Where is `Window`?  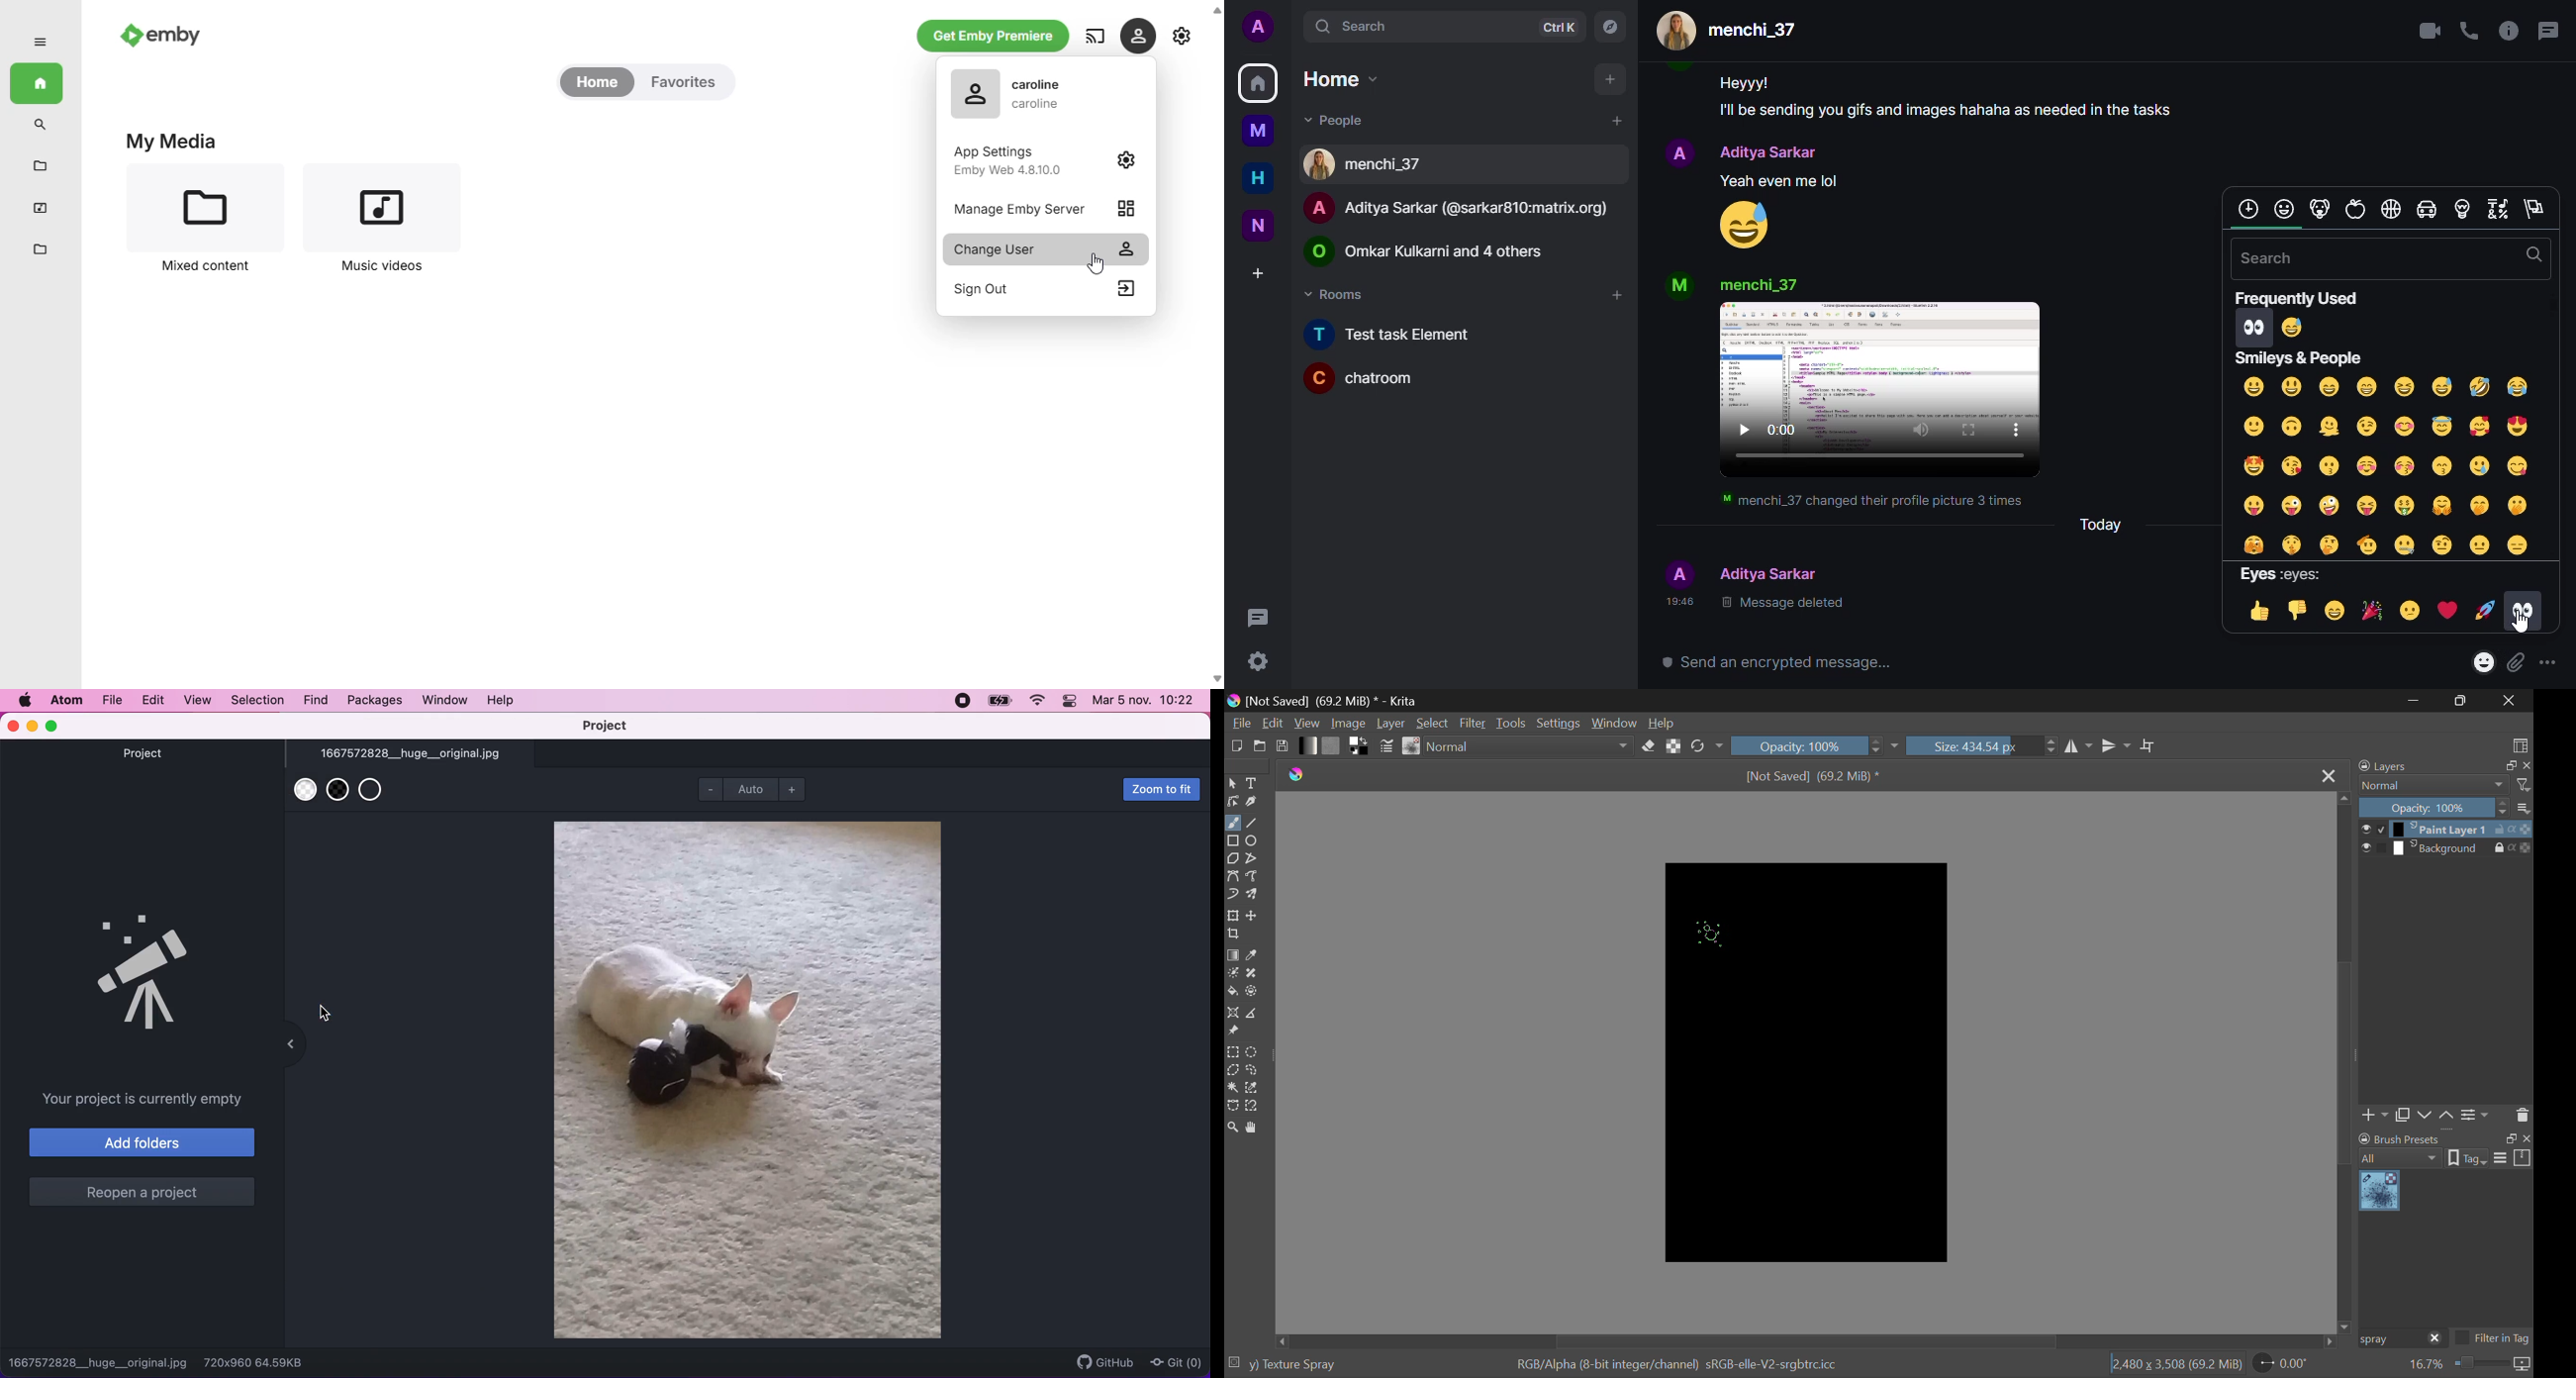 Window is located at coordinates (1616, 722).